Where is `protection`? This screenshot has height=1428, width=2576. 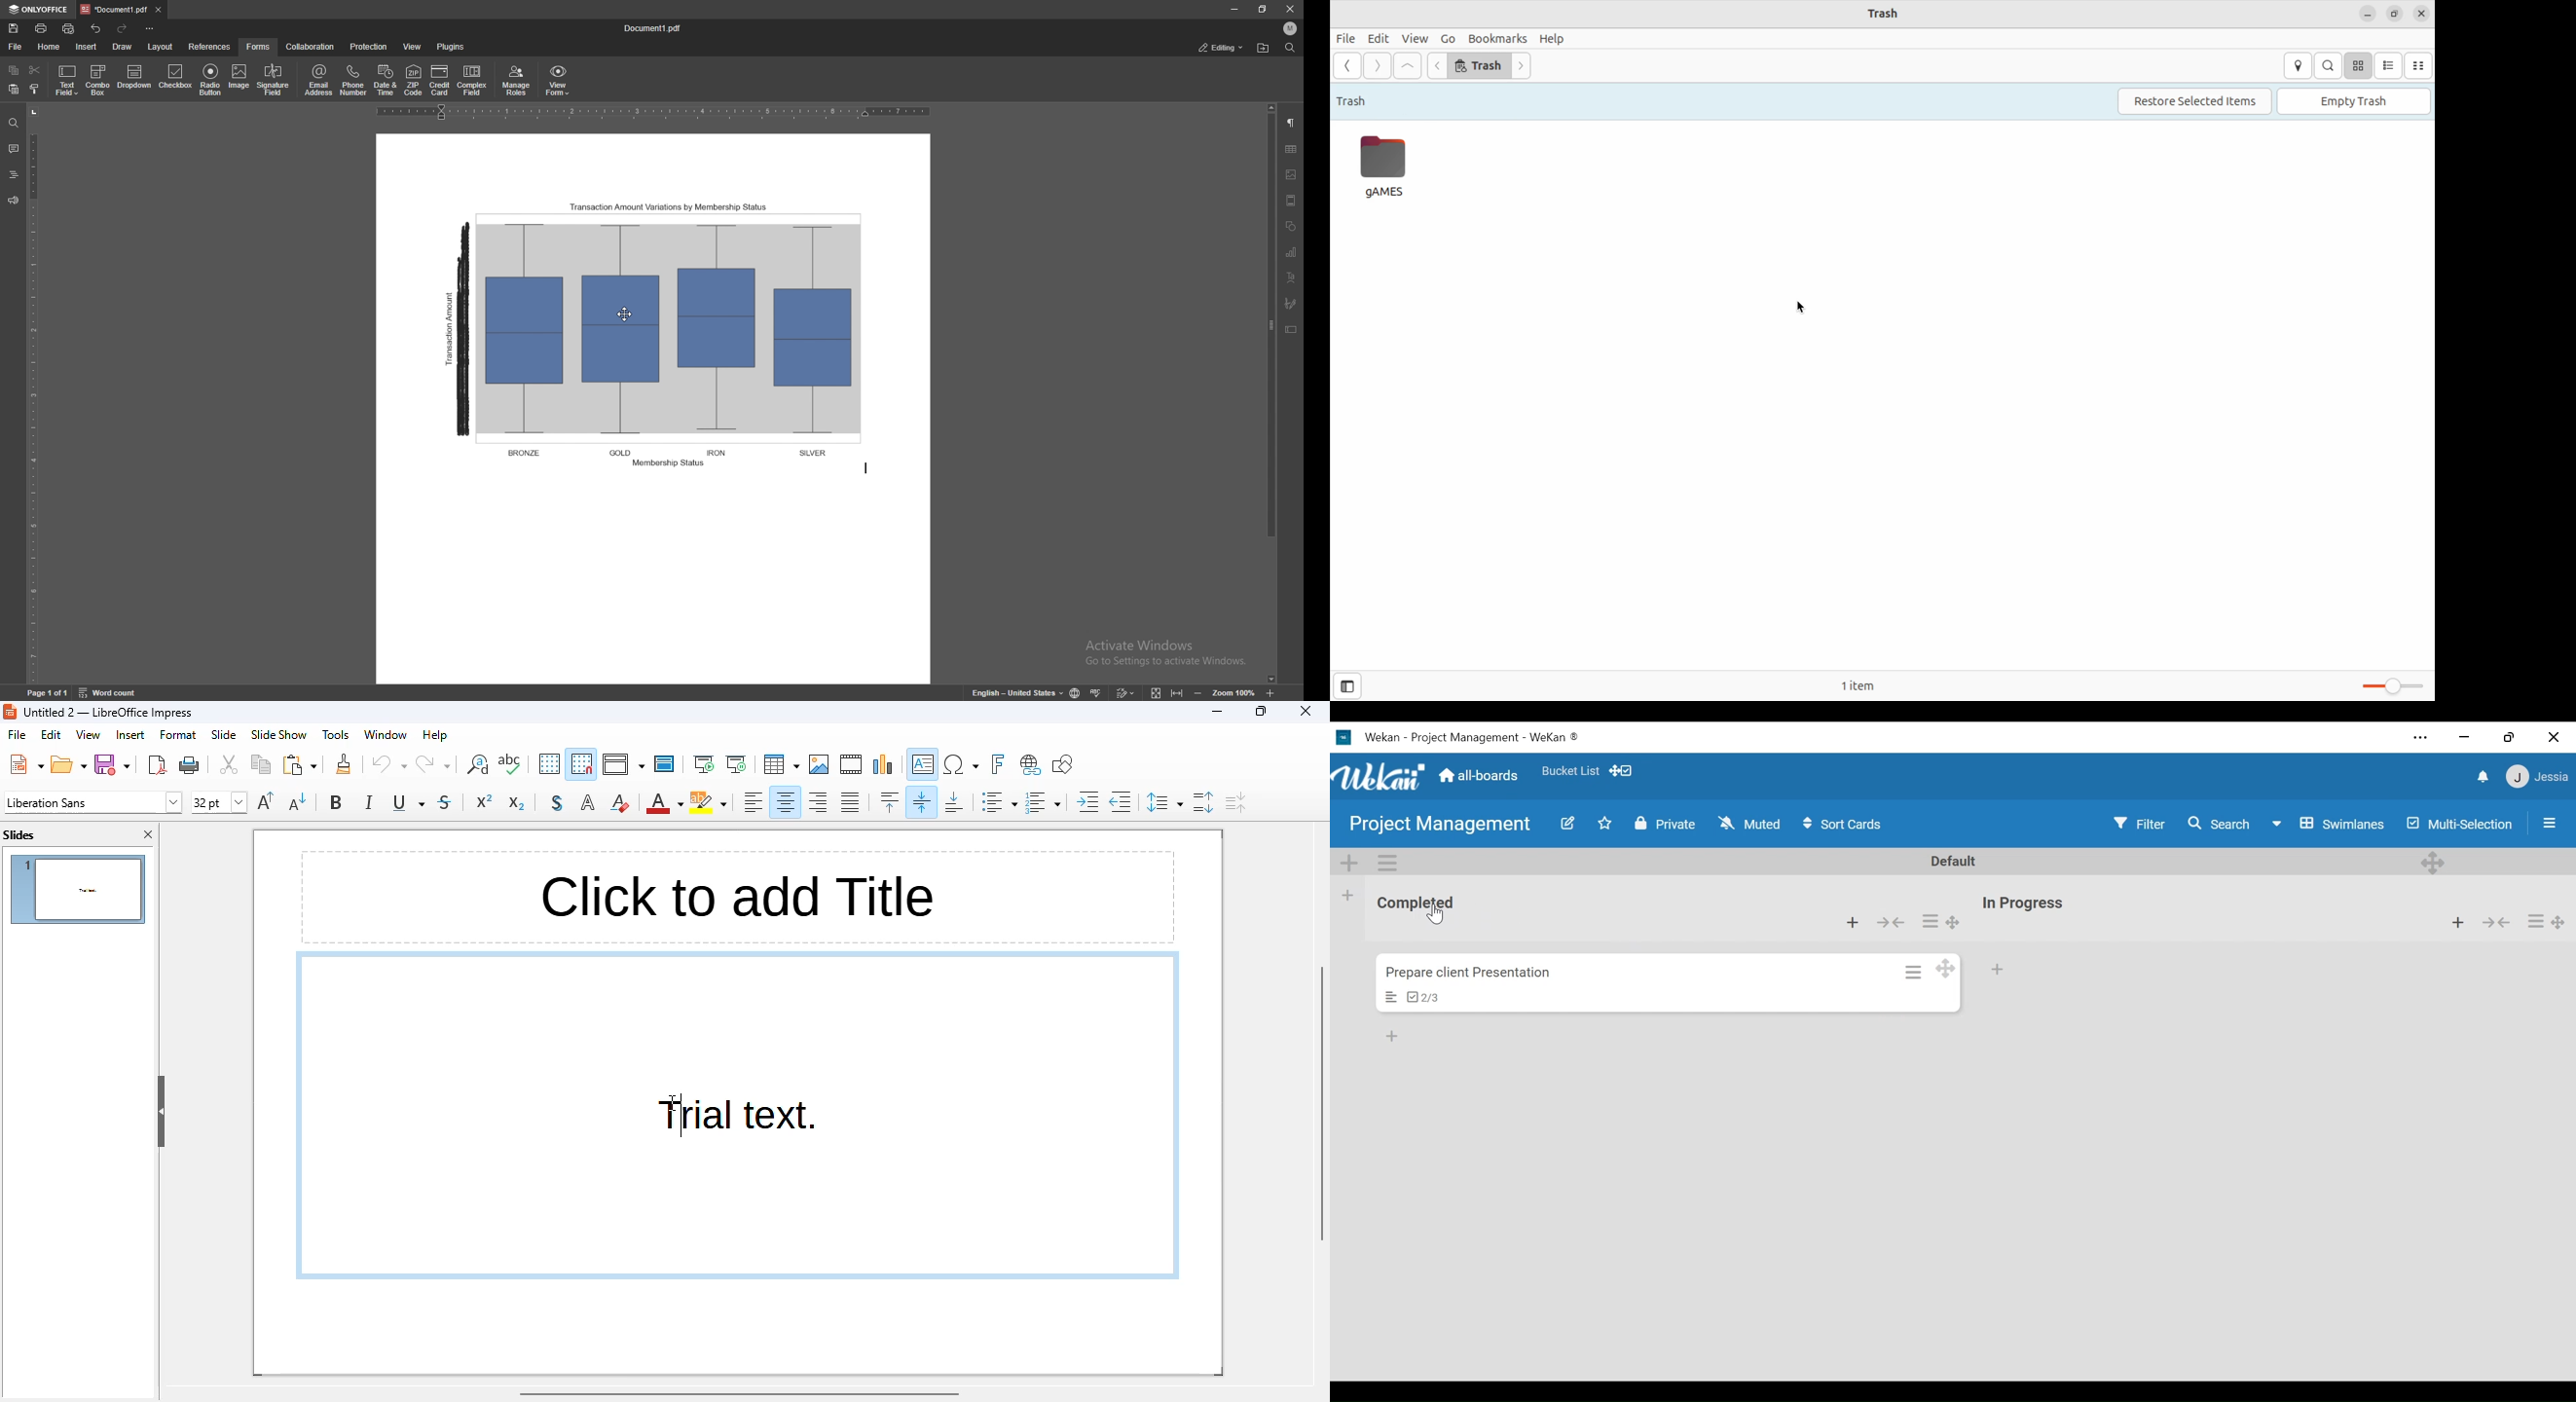 protection is located at coordinates (368, 47).